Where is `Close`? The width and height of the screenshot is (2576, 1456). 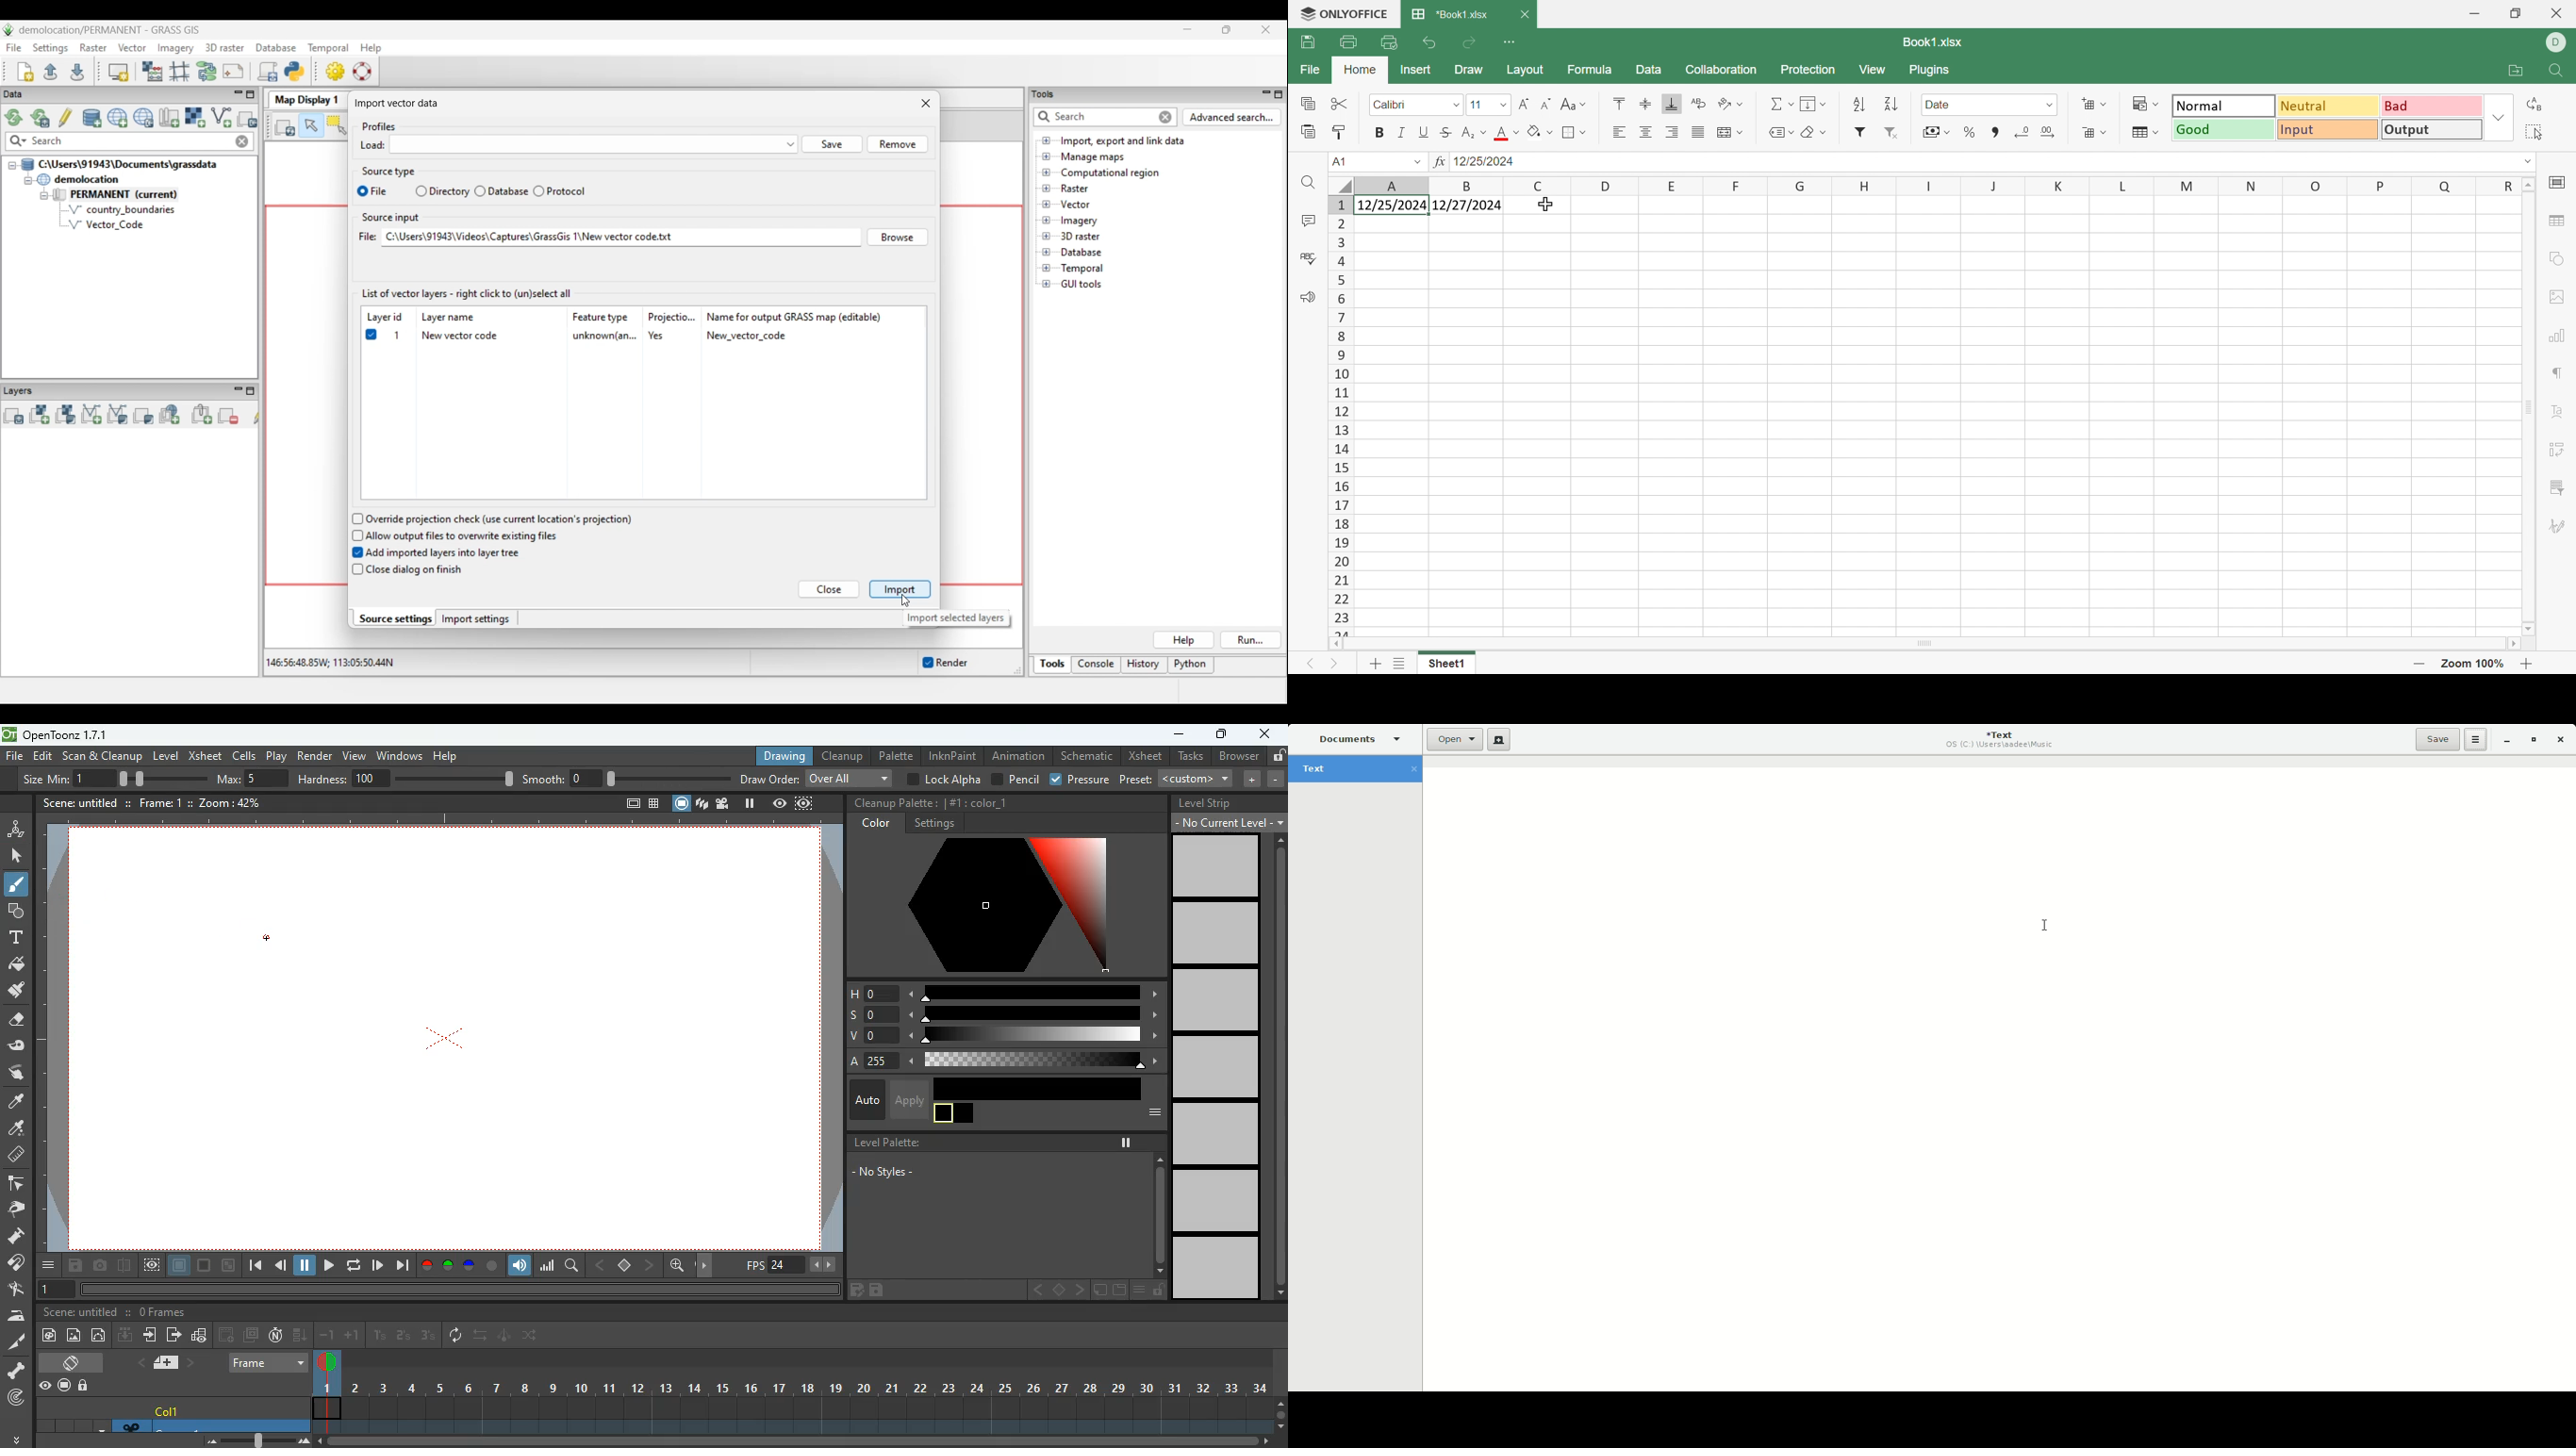 Close is located at coordinates (2561, 740).